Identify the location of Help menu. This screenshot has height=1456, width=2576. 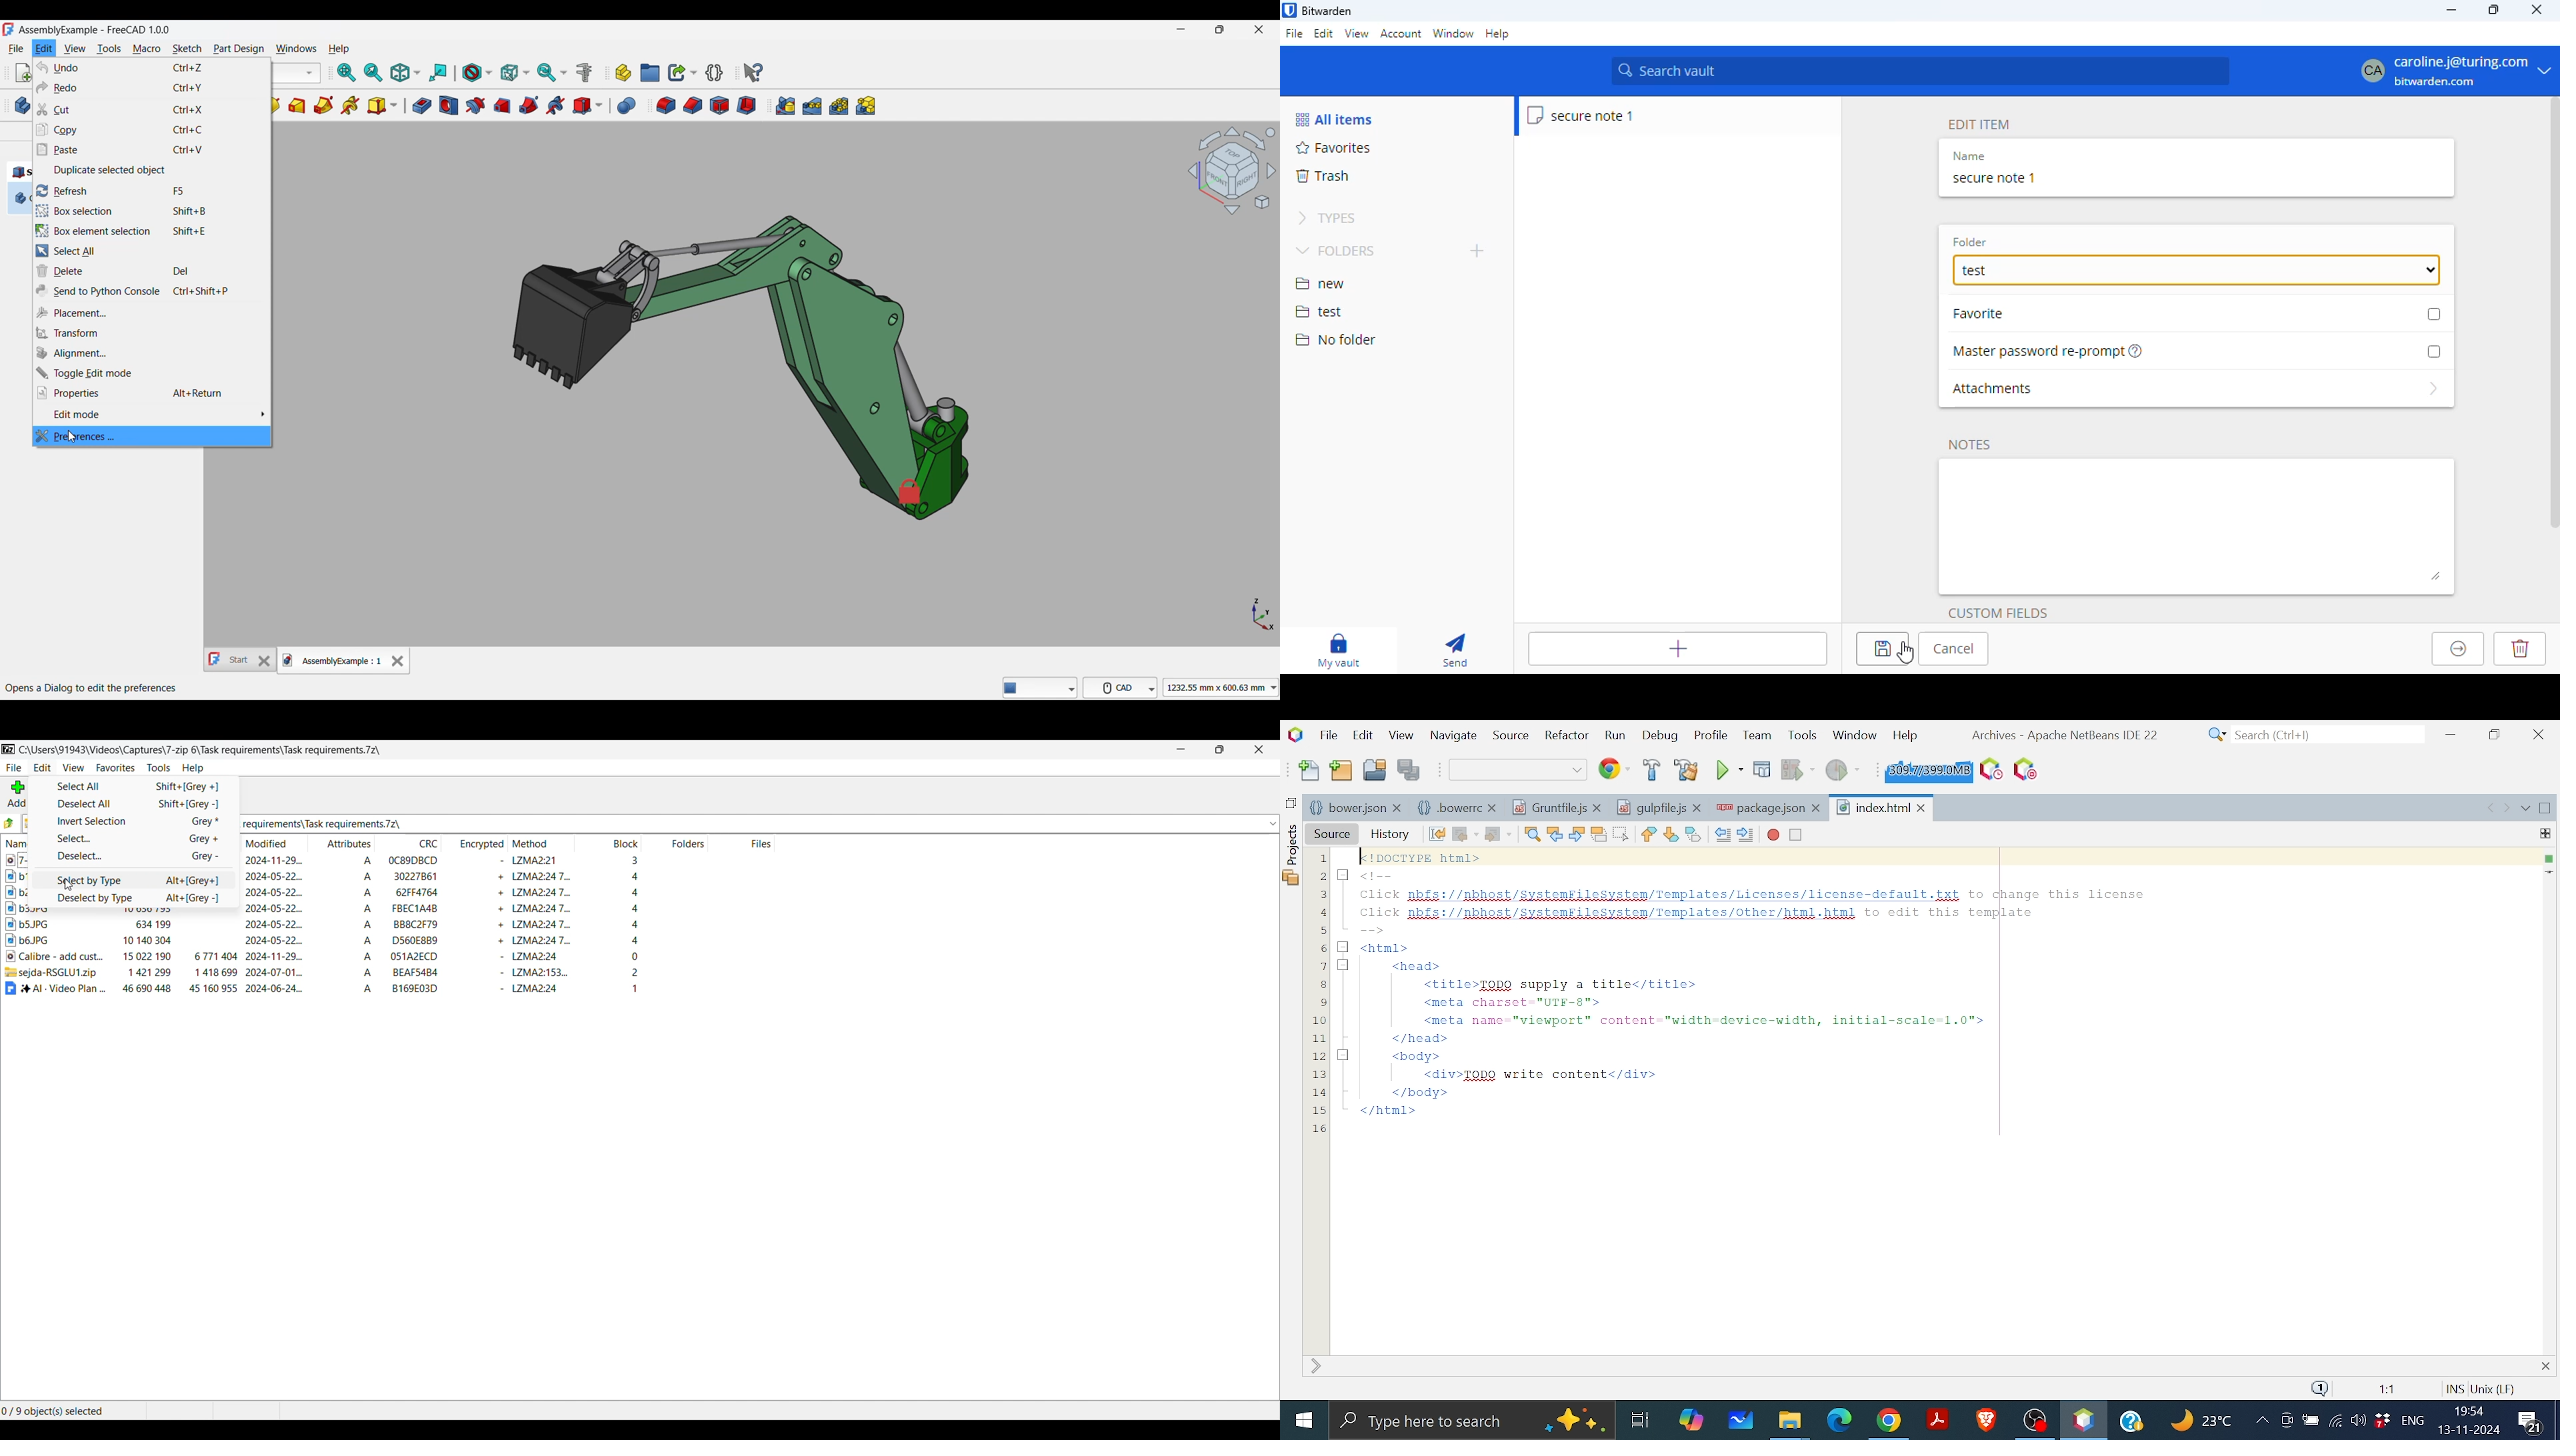
(193, 768).